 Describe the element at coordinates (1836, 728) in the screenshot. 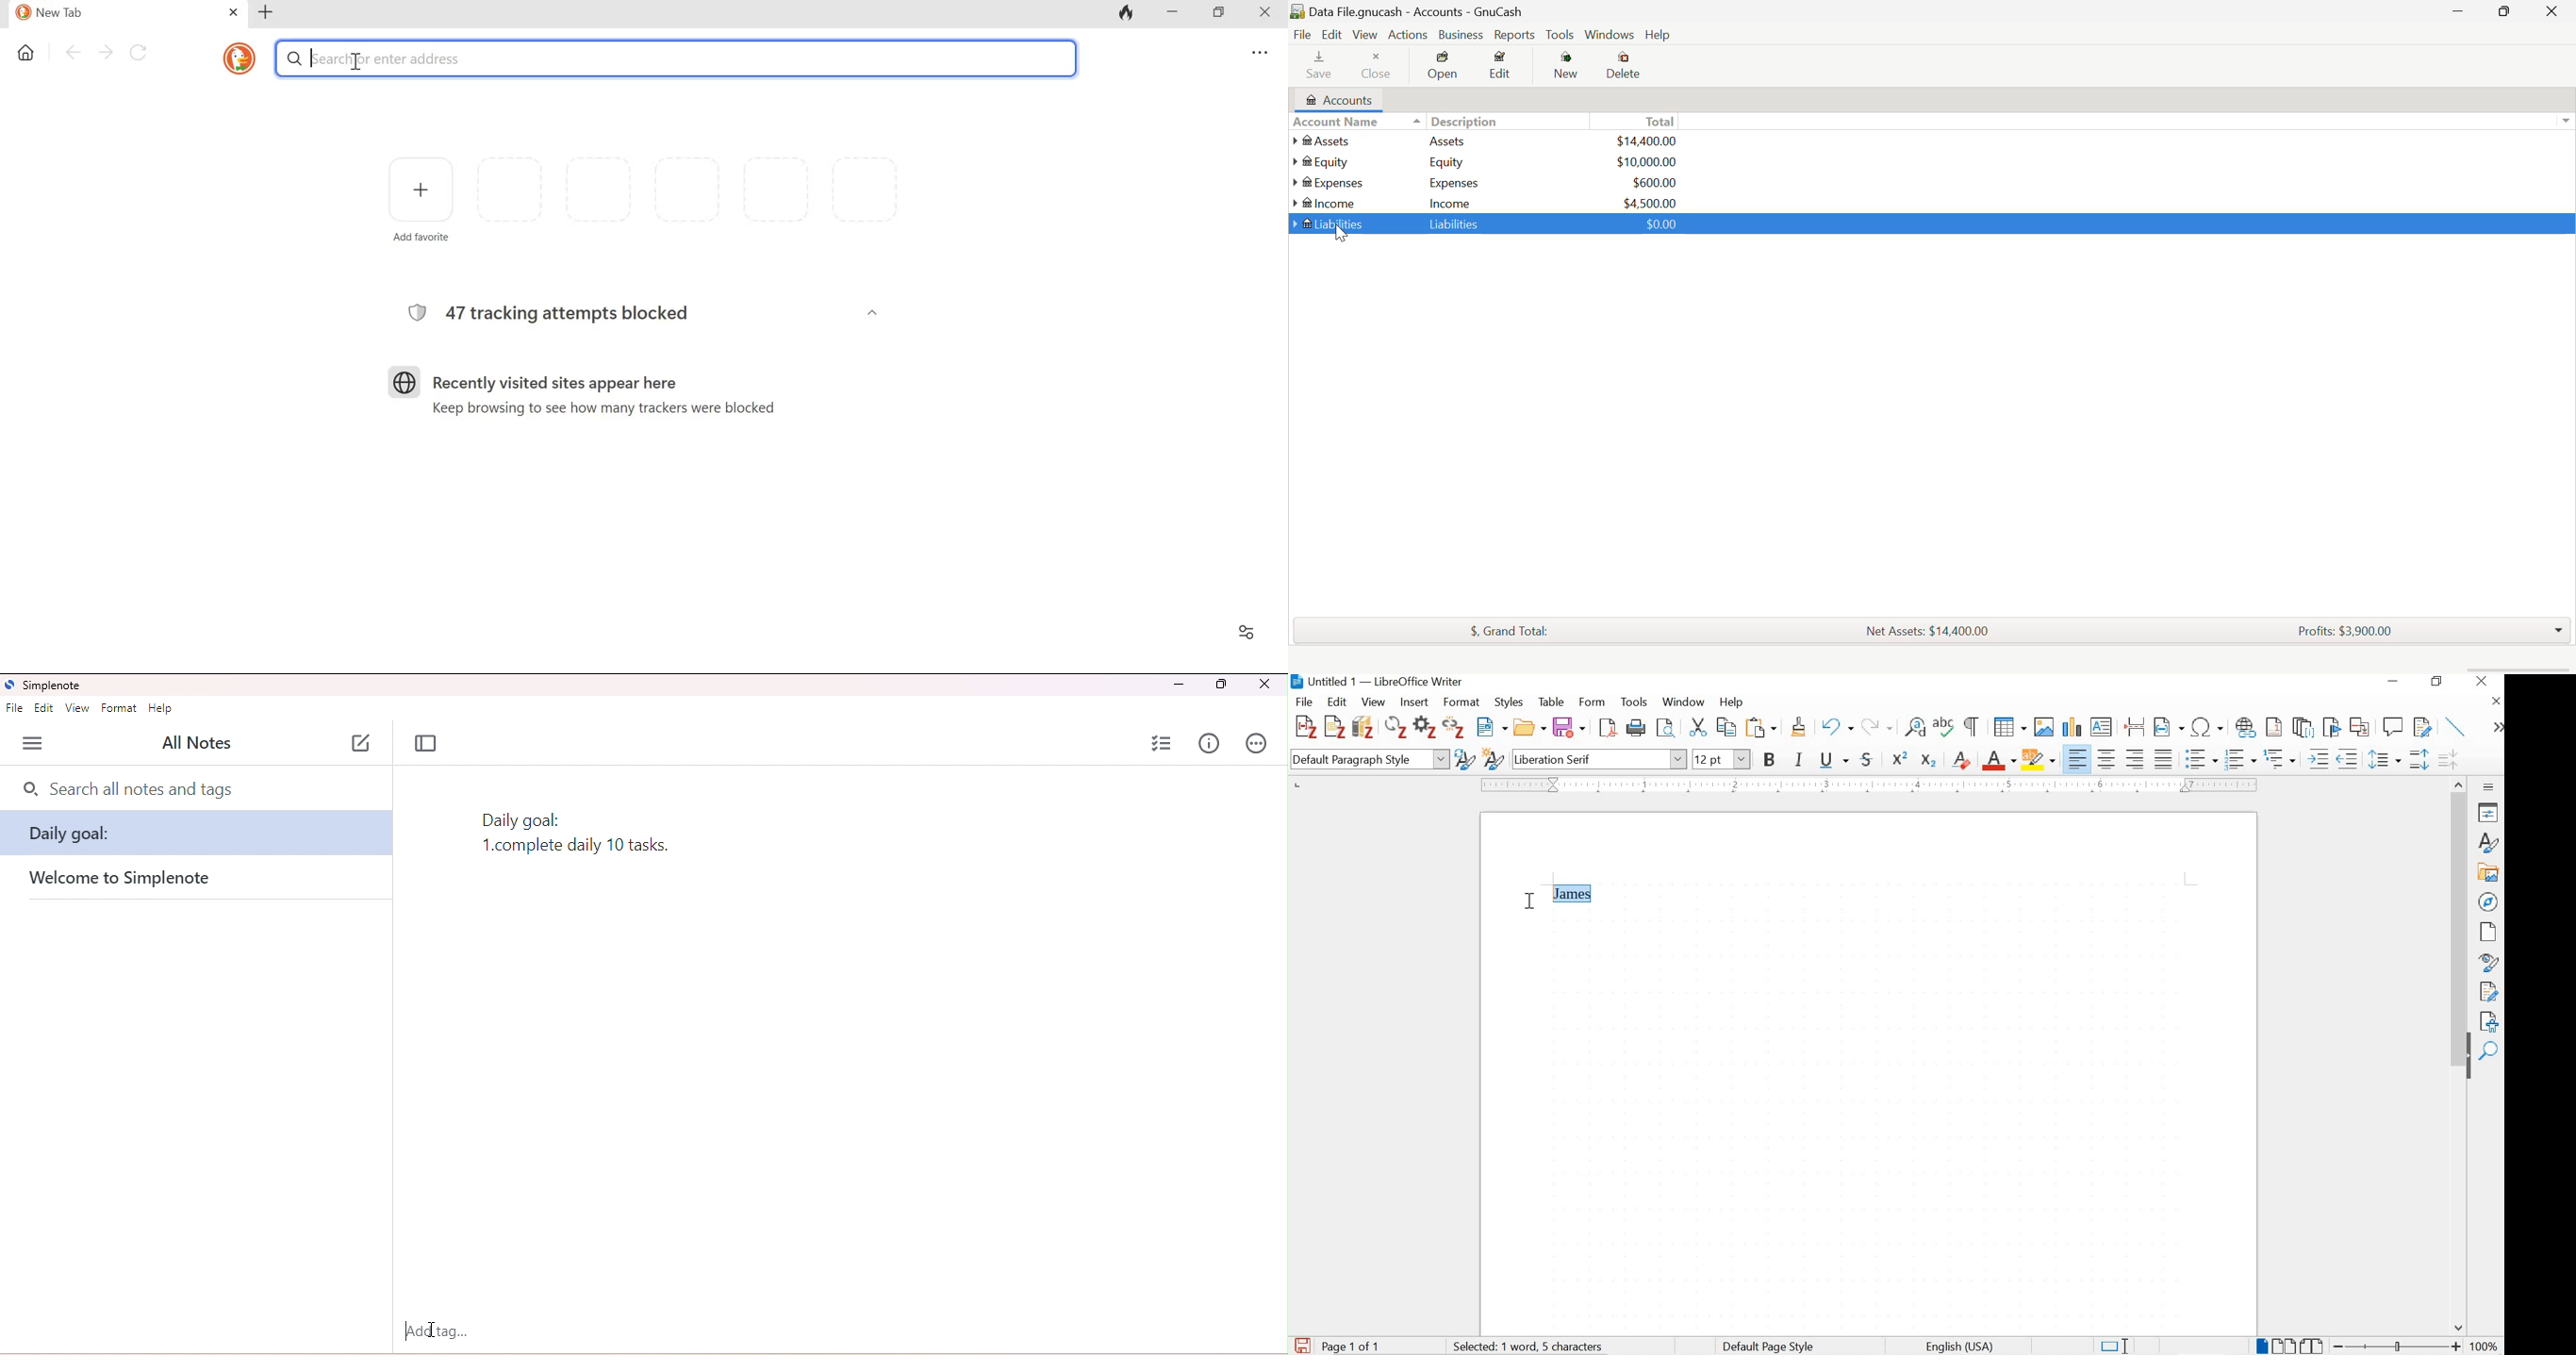

I see `undo` at that location.